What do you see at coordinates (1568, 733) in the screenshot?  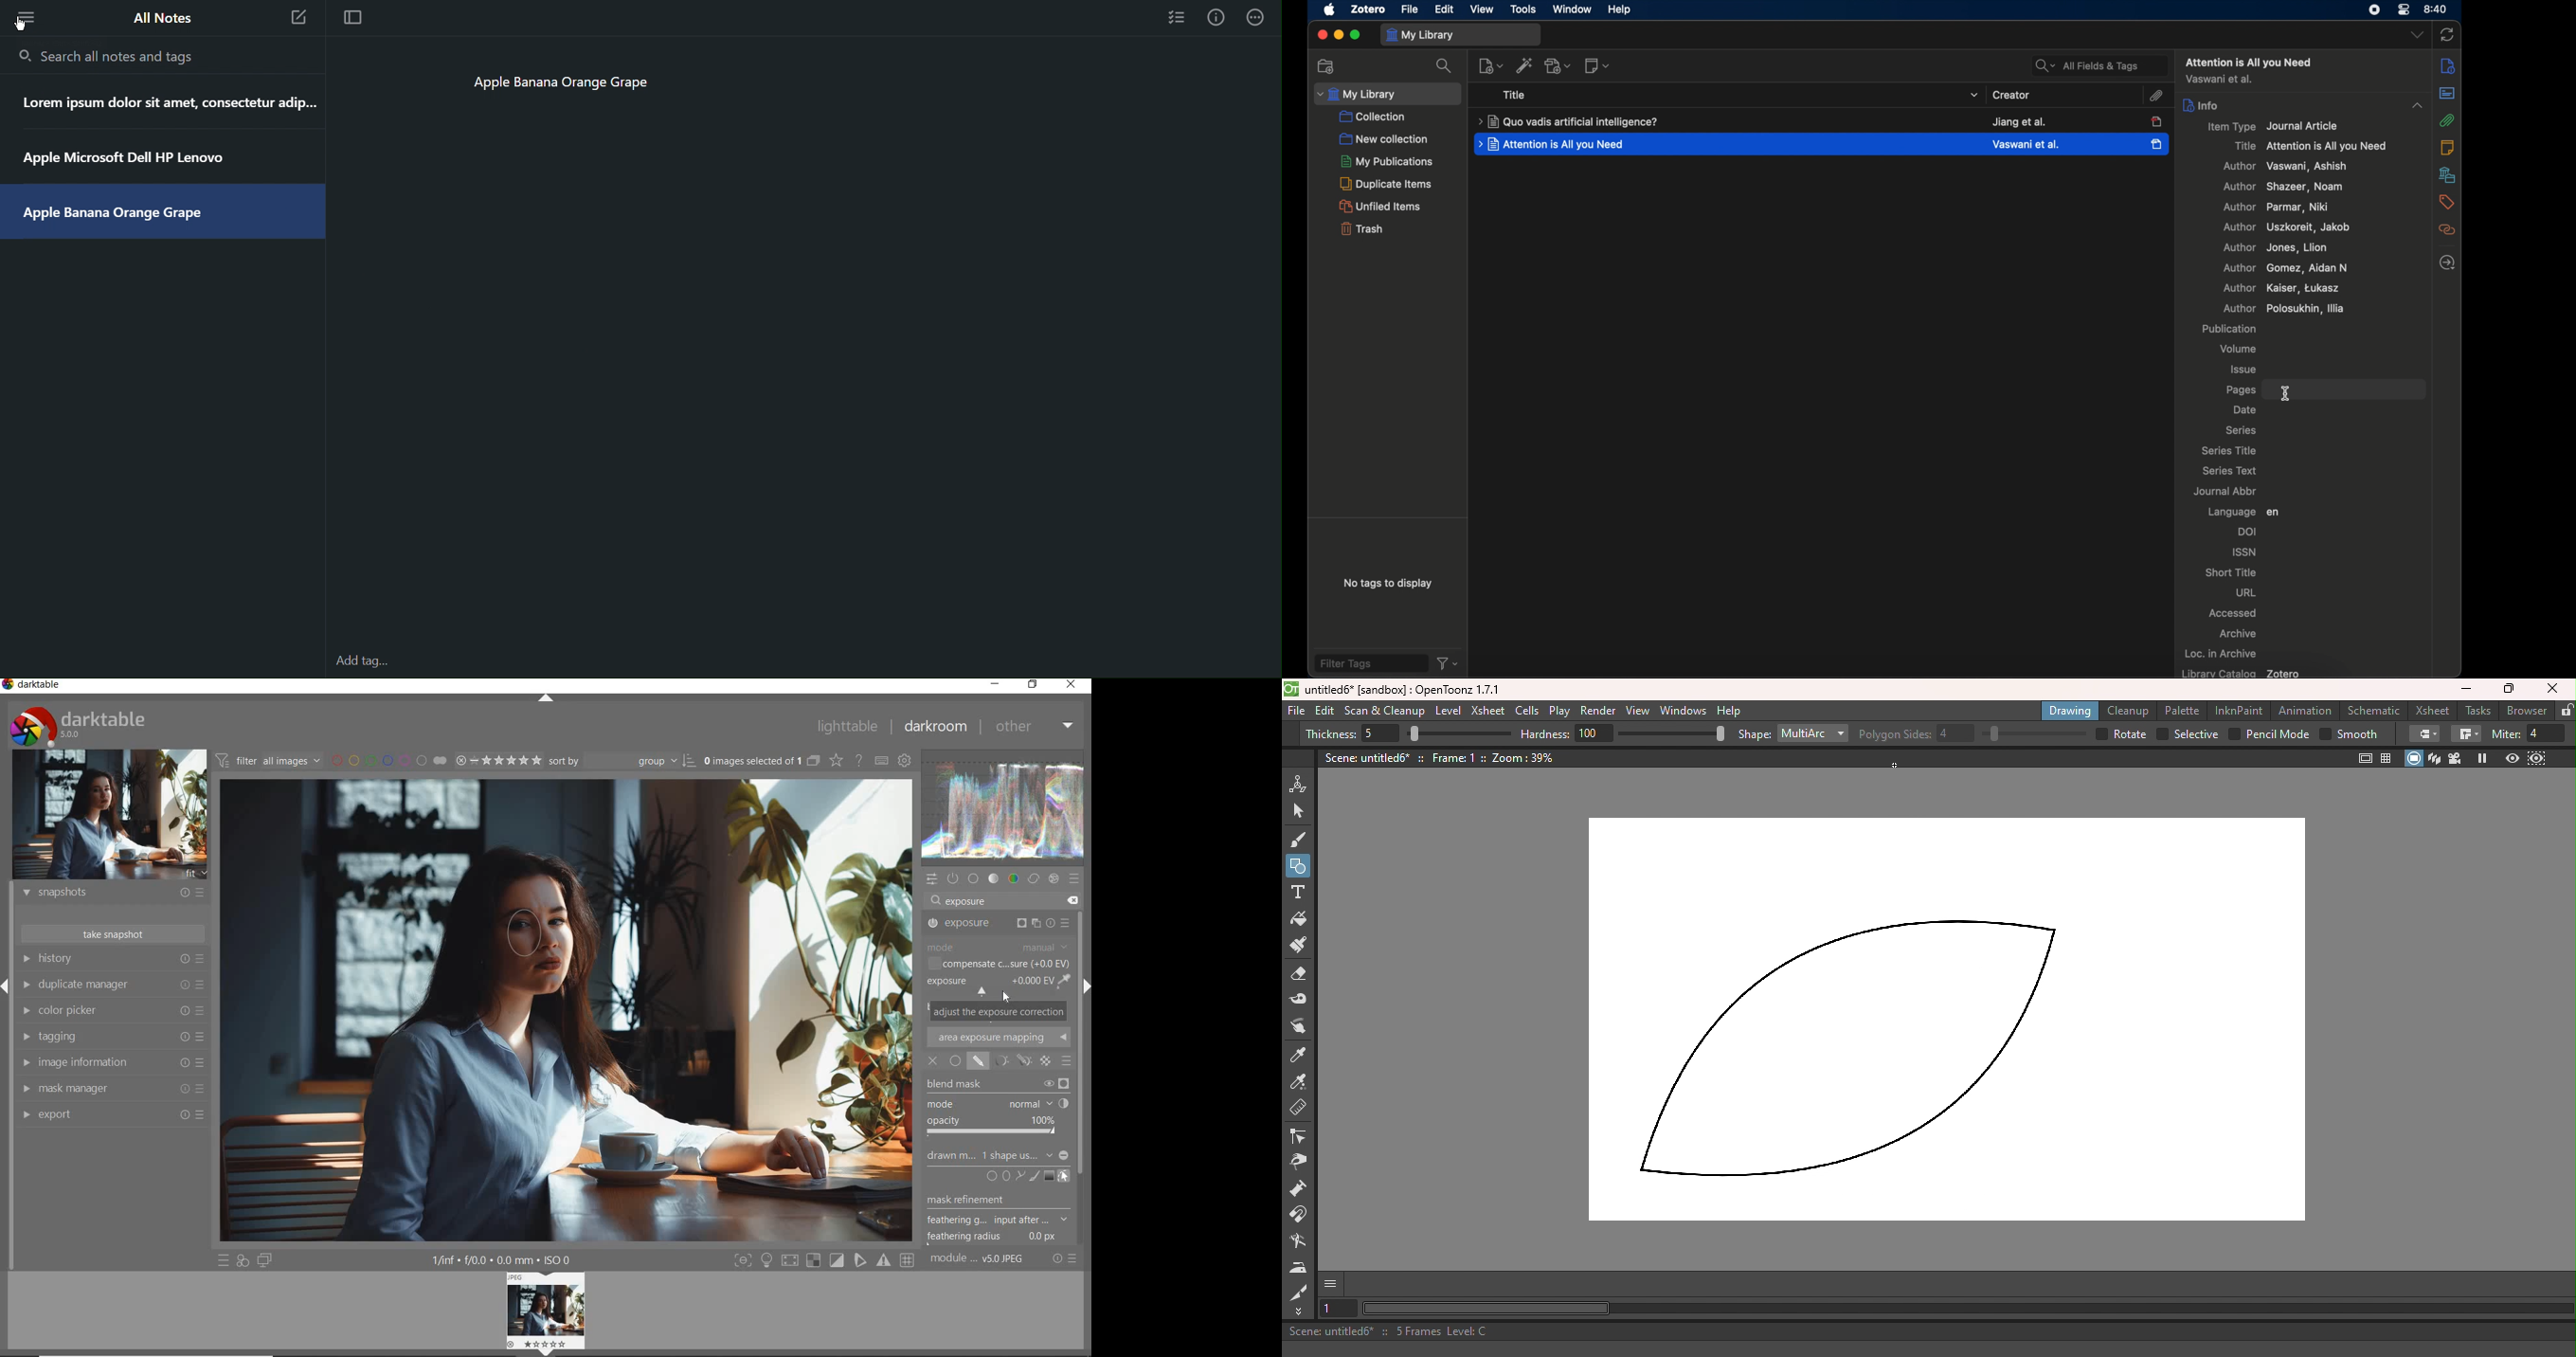 I see `Hardness` at bounding box center [1568, 733].